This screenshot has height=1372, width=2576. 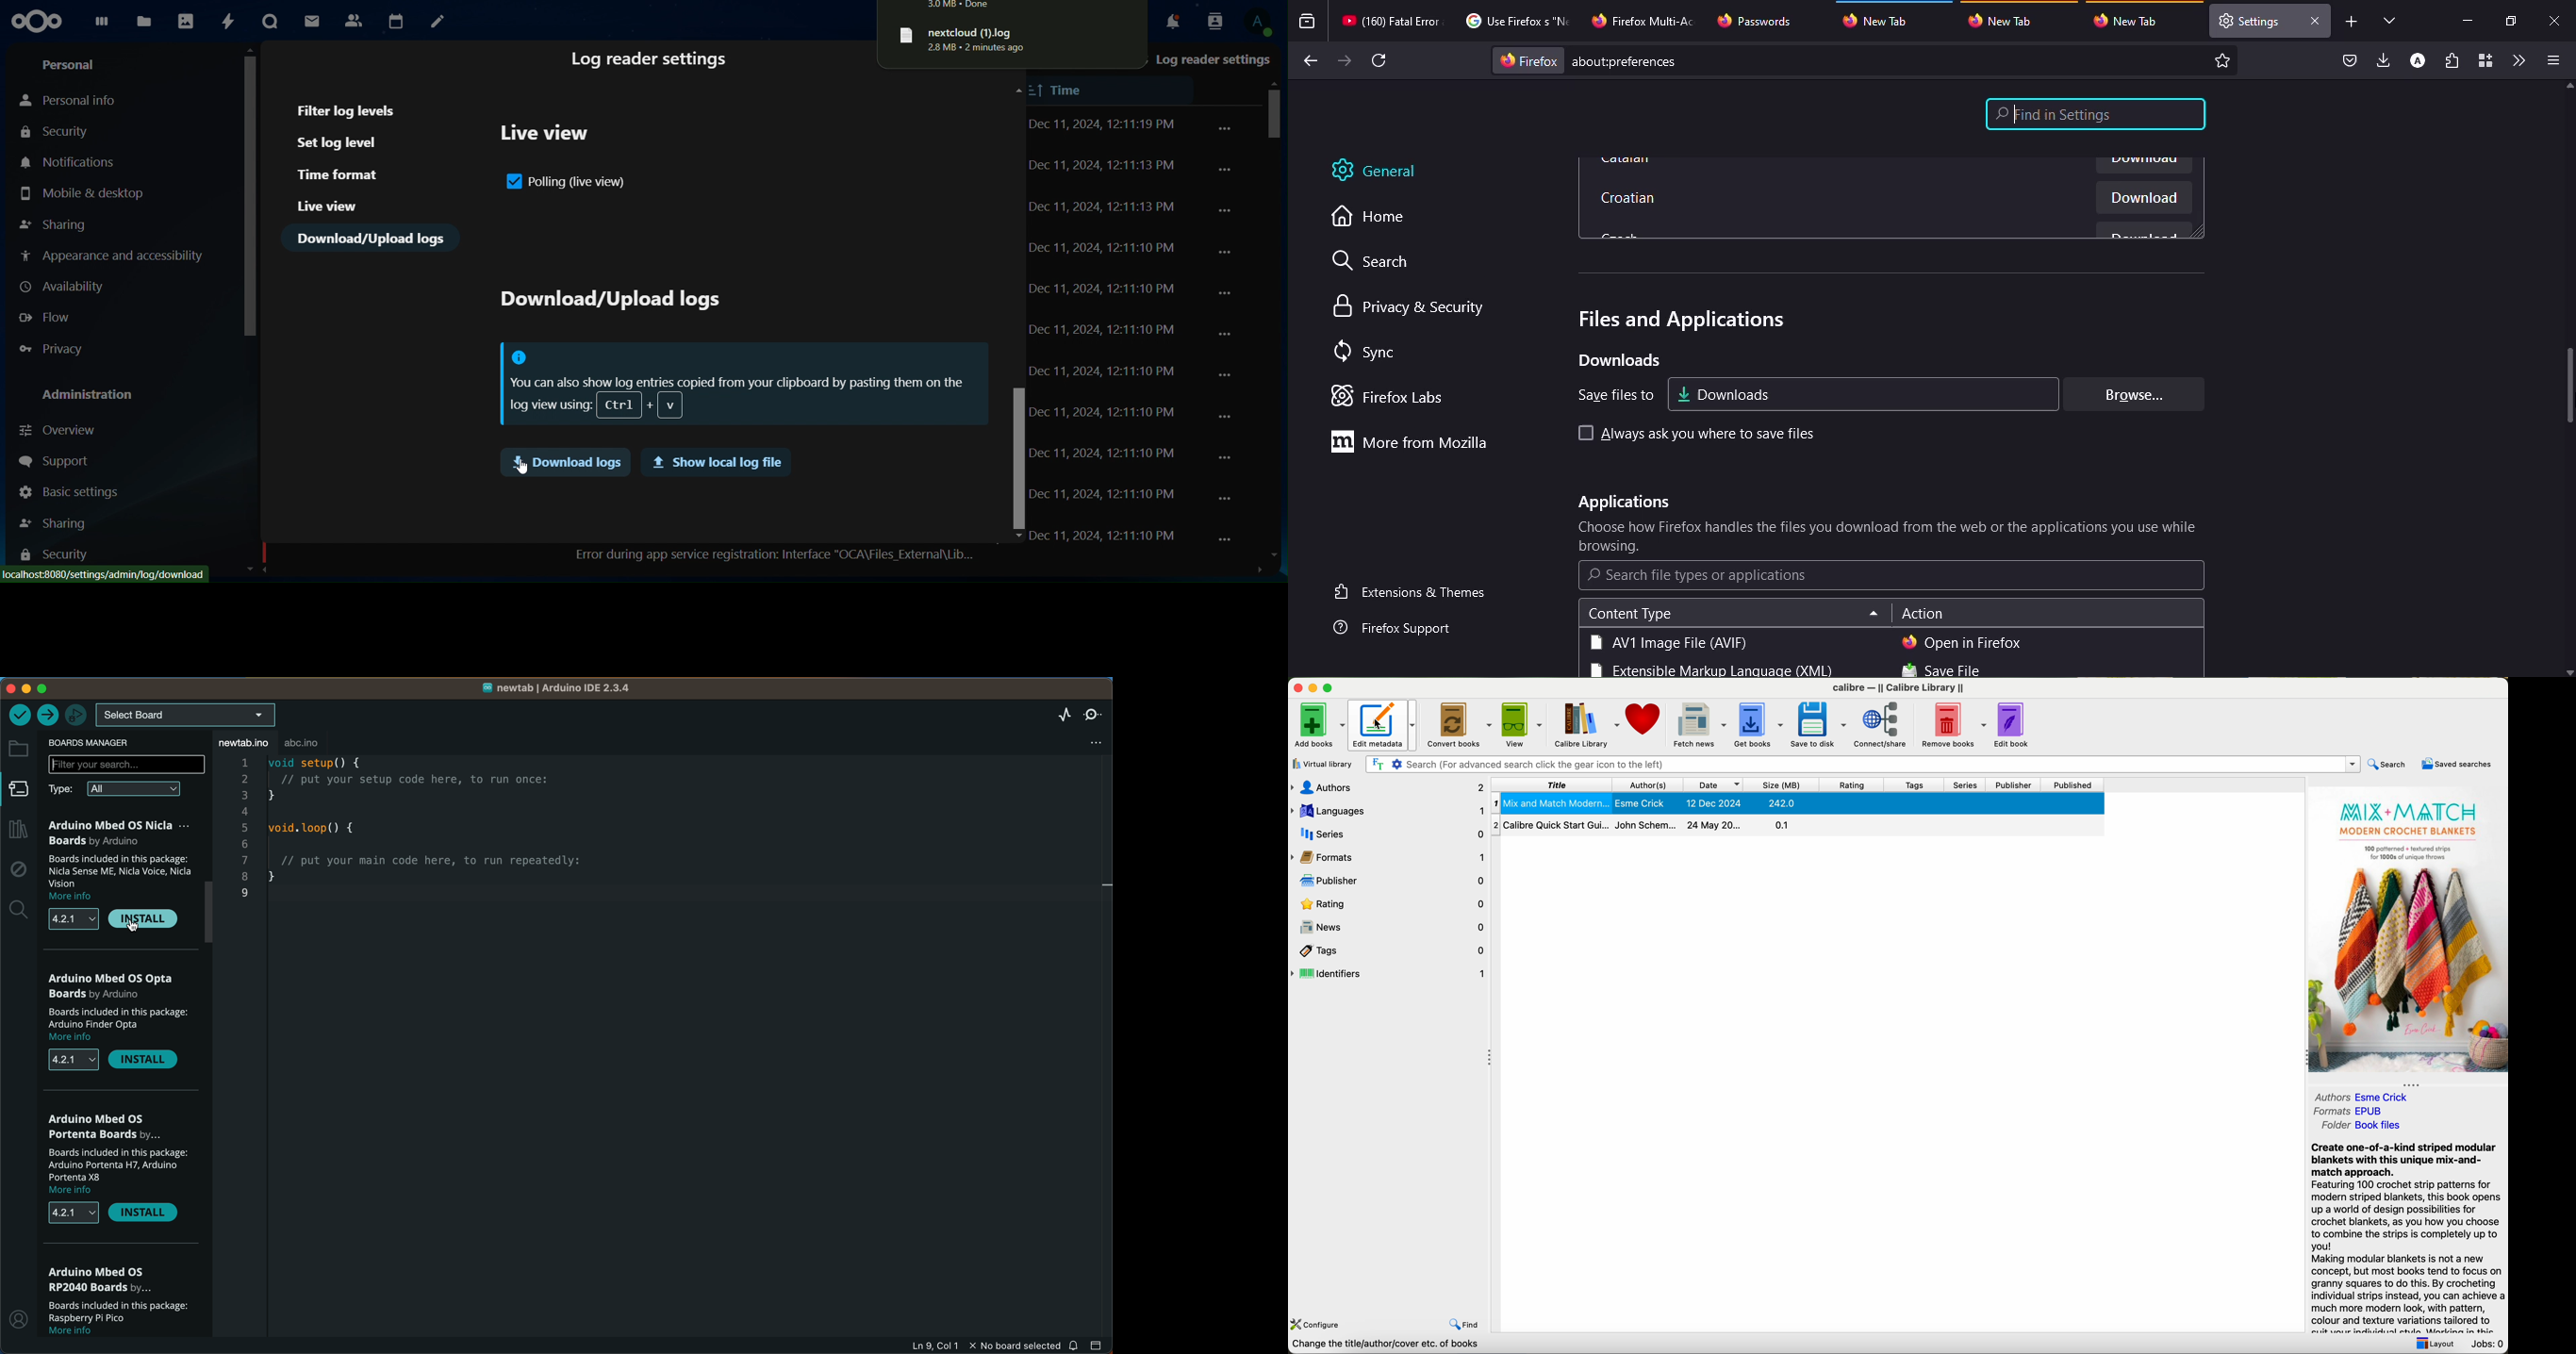 I want to click on notes, so click(x=438, y=20).